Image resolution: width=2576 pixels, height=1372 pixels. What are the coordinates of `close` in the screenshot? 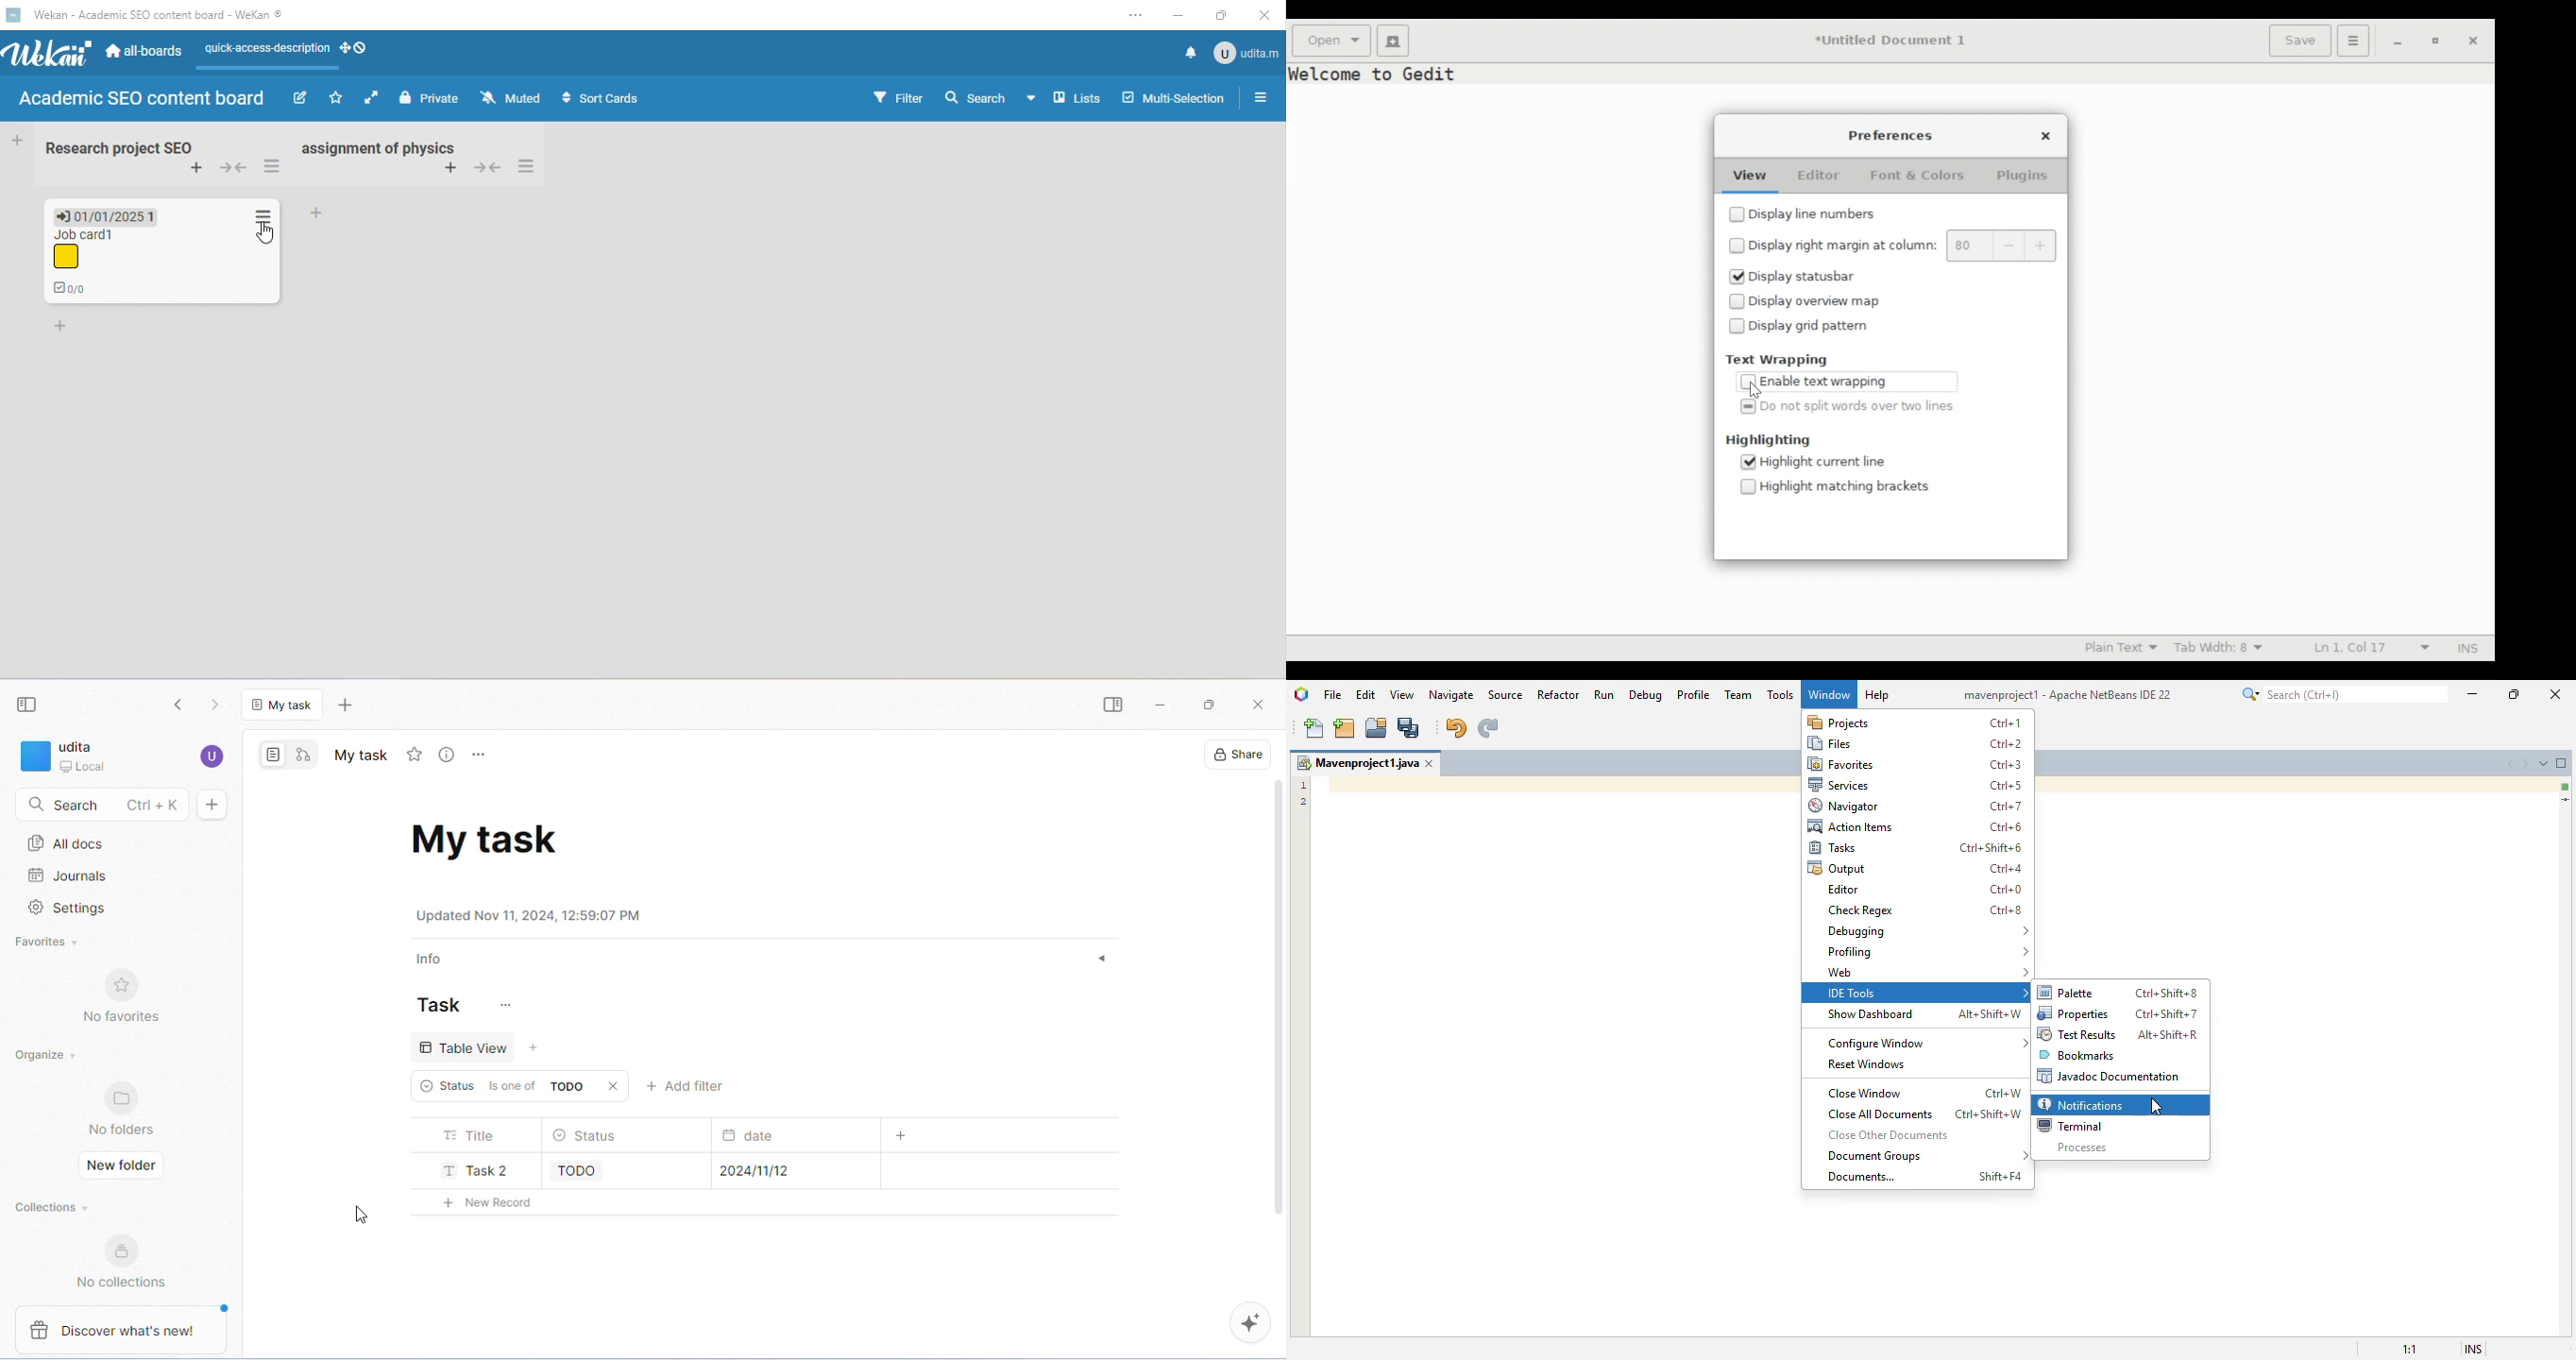 It's located at (1266, 14).